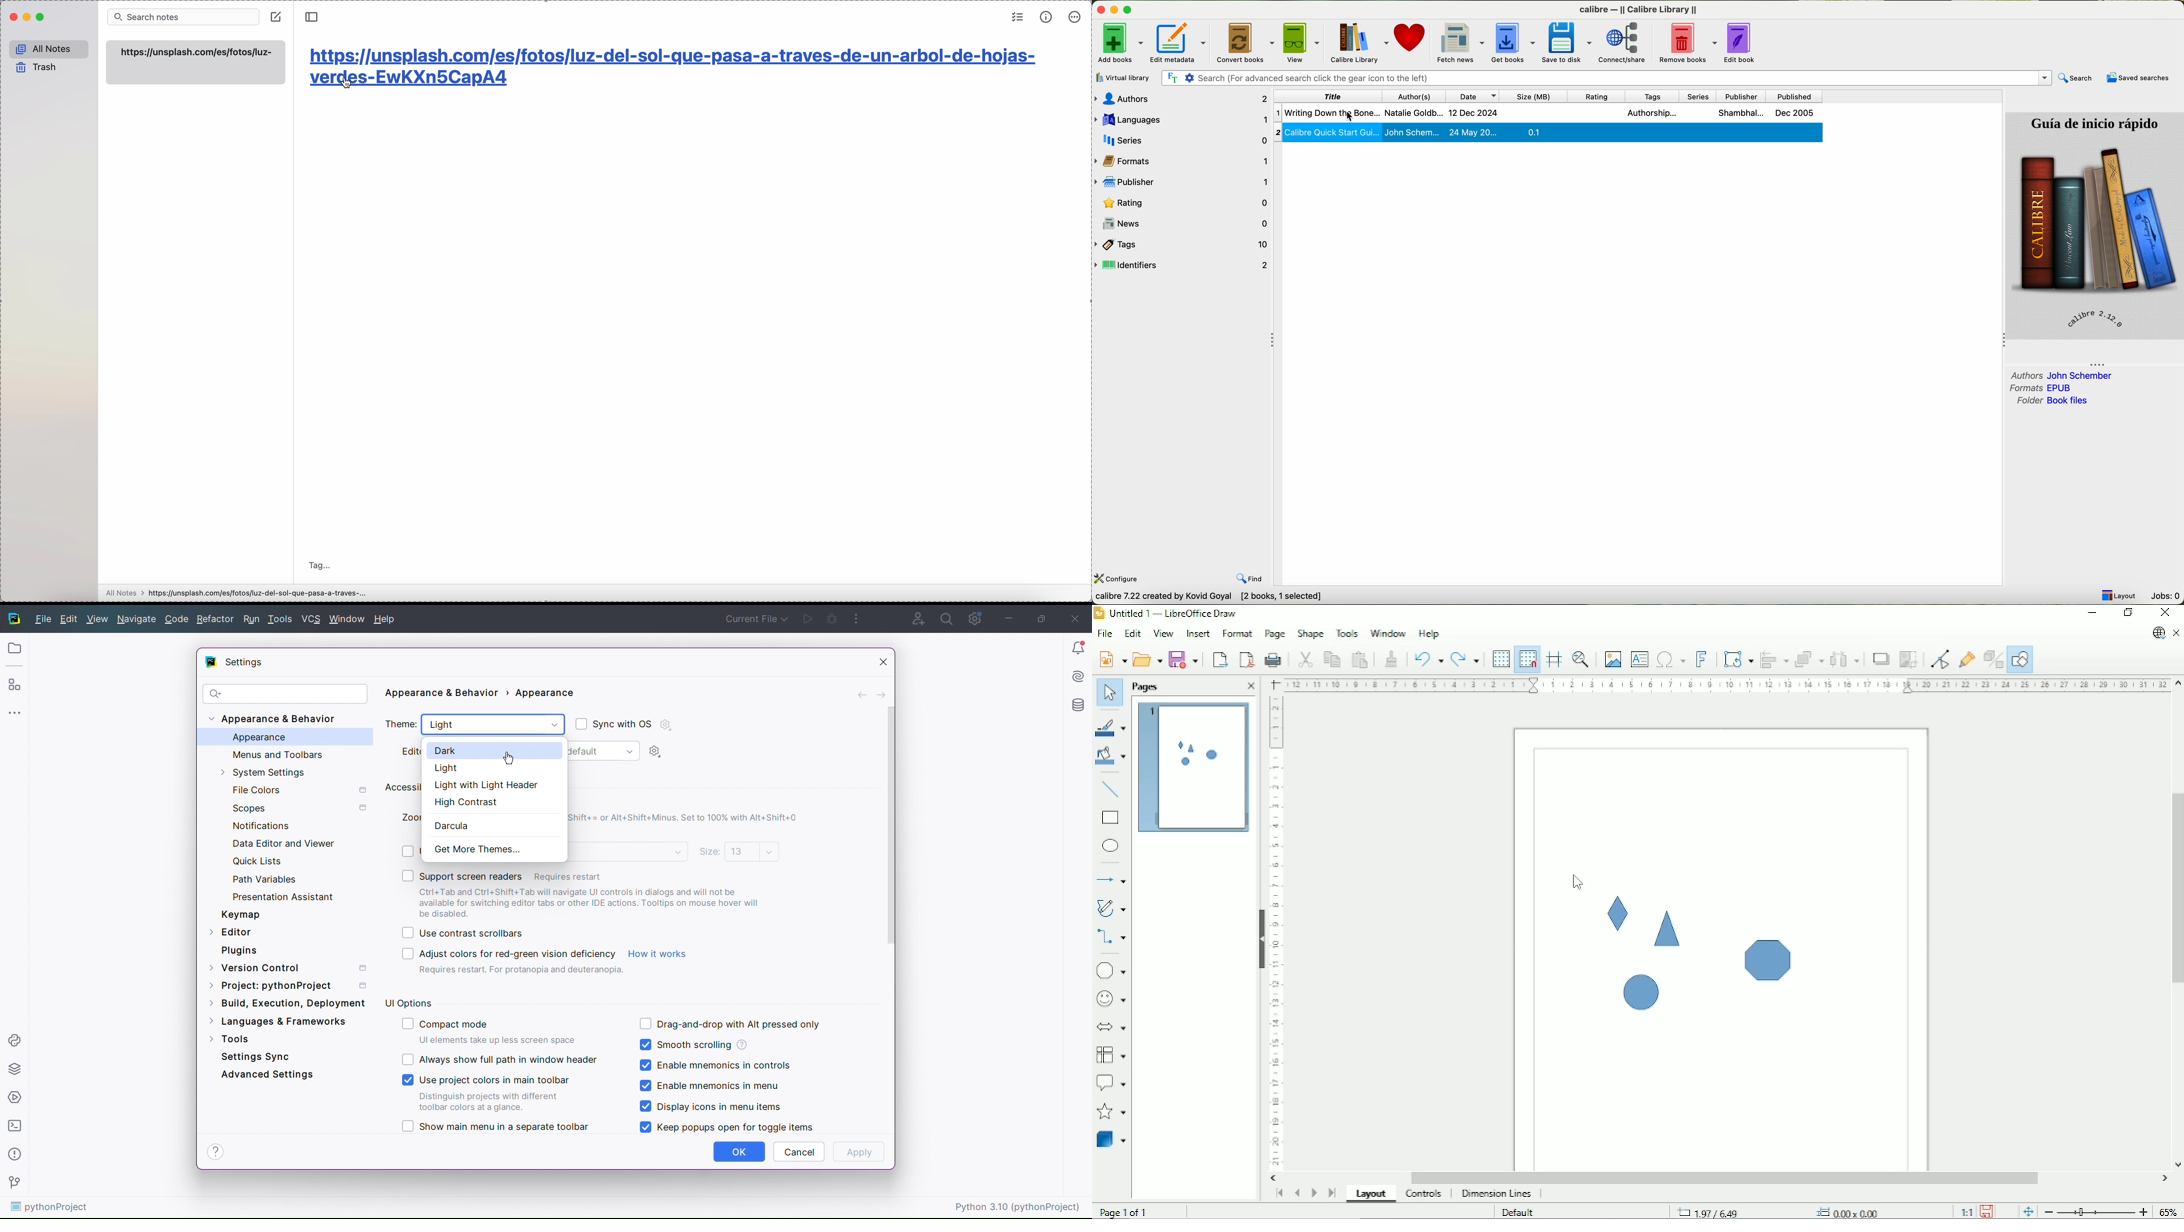 Image resolution: width=2184 pixels, height=1232 pixels. Describe the element at coordinates (1279, 1193) in the screenshot. I see `Scroll to first page` at that location.